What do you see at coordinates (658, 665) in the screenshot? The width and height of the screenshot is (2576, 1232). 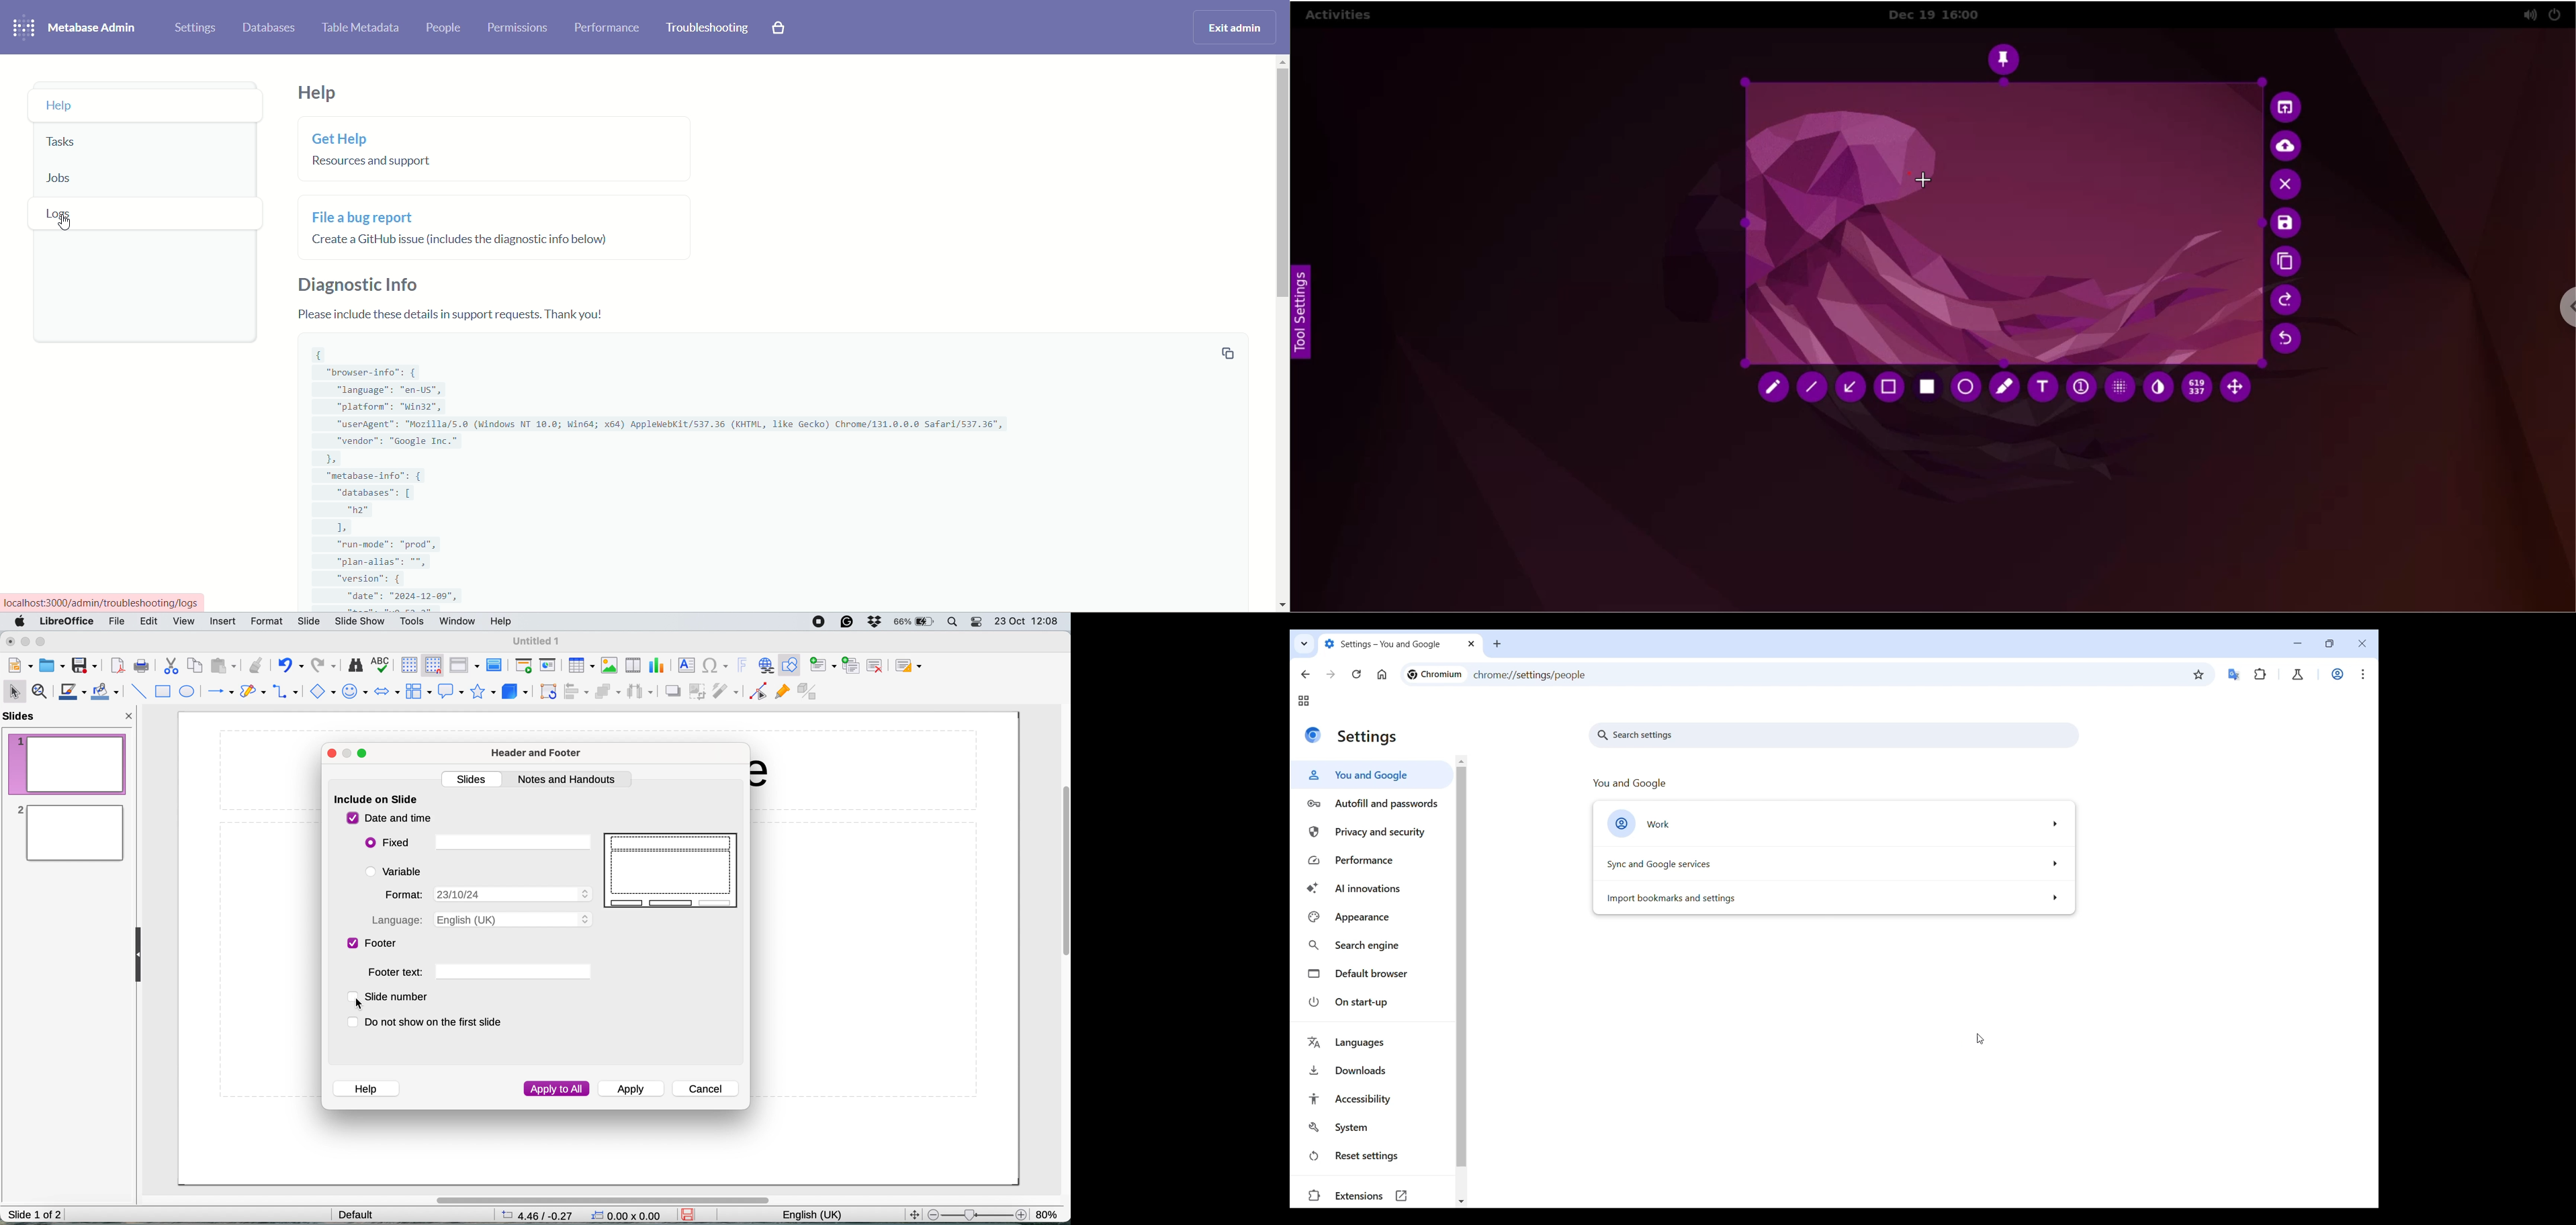 I see `insert chart` at bounding box center [658, 665].